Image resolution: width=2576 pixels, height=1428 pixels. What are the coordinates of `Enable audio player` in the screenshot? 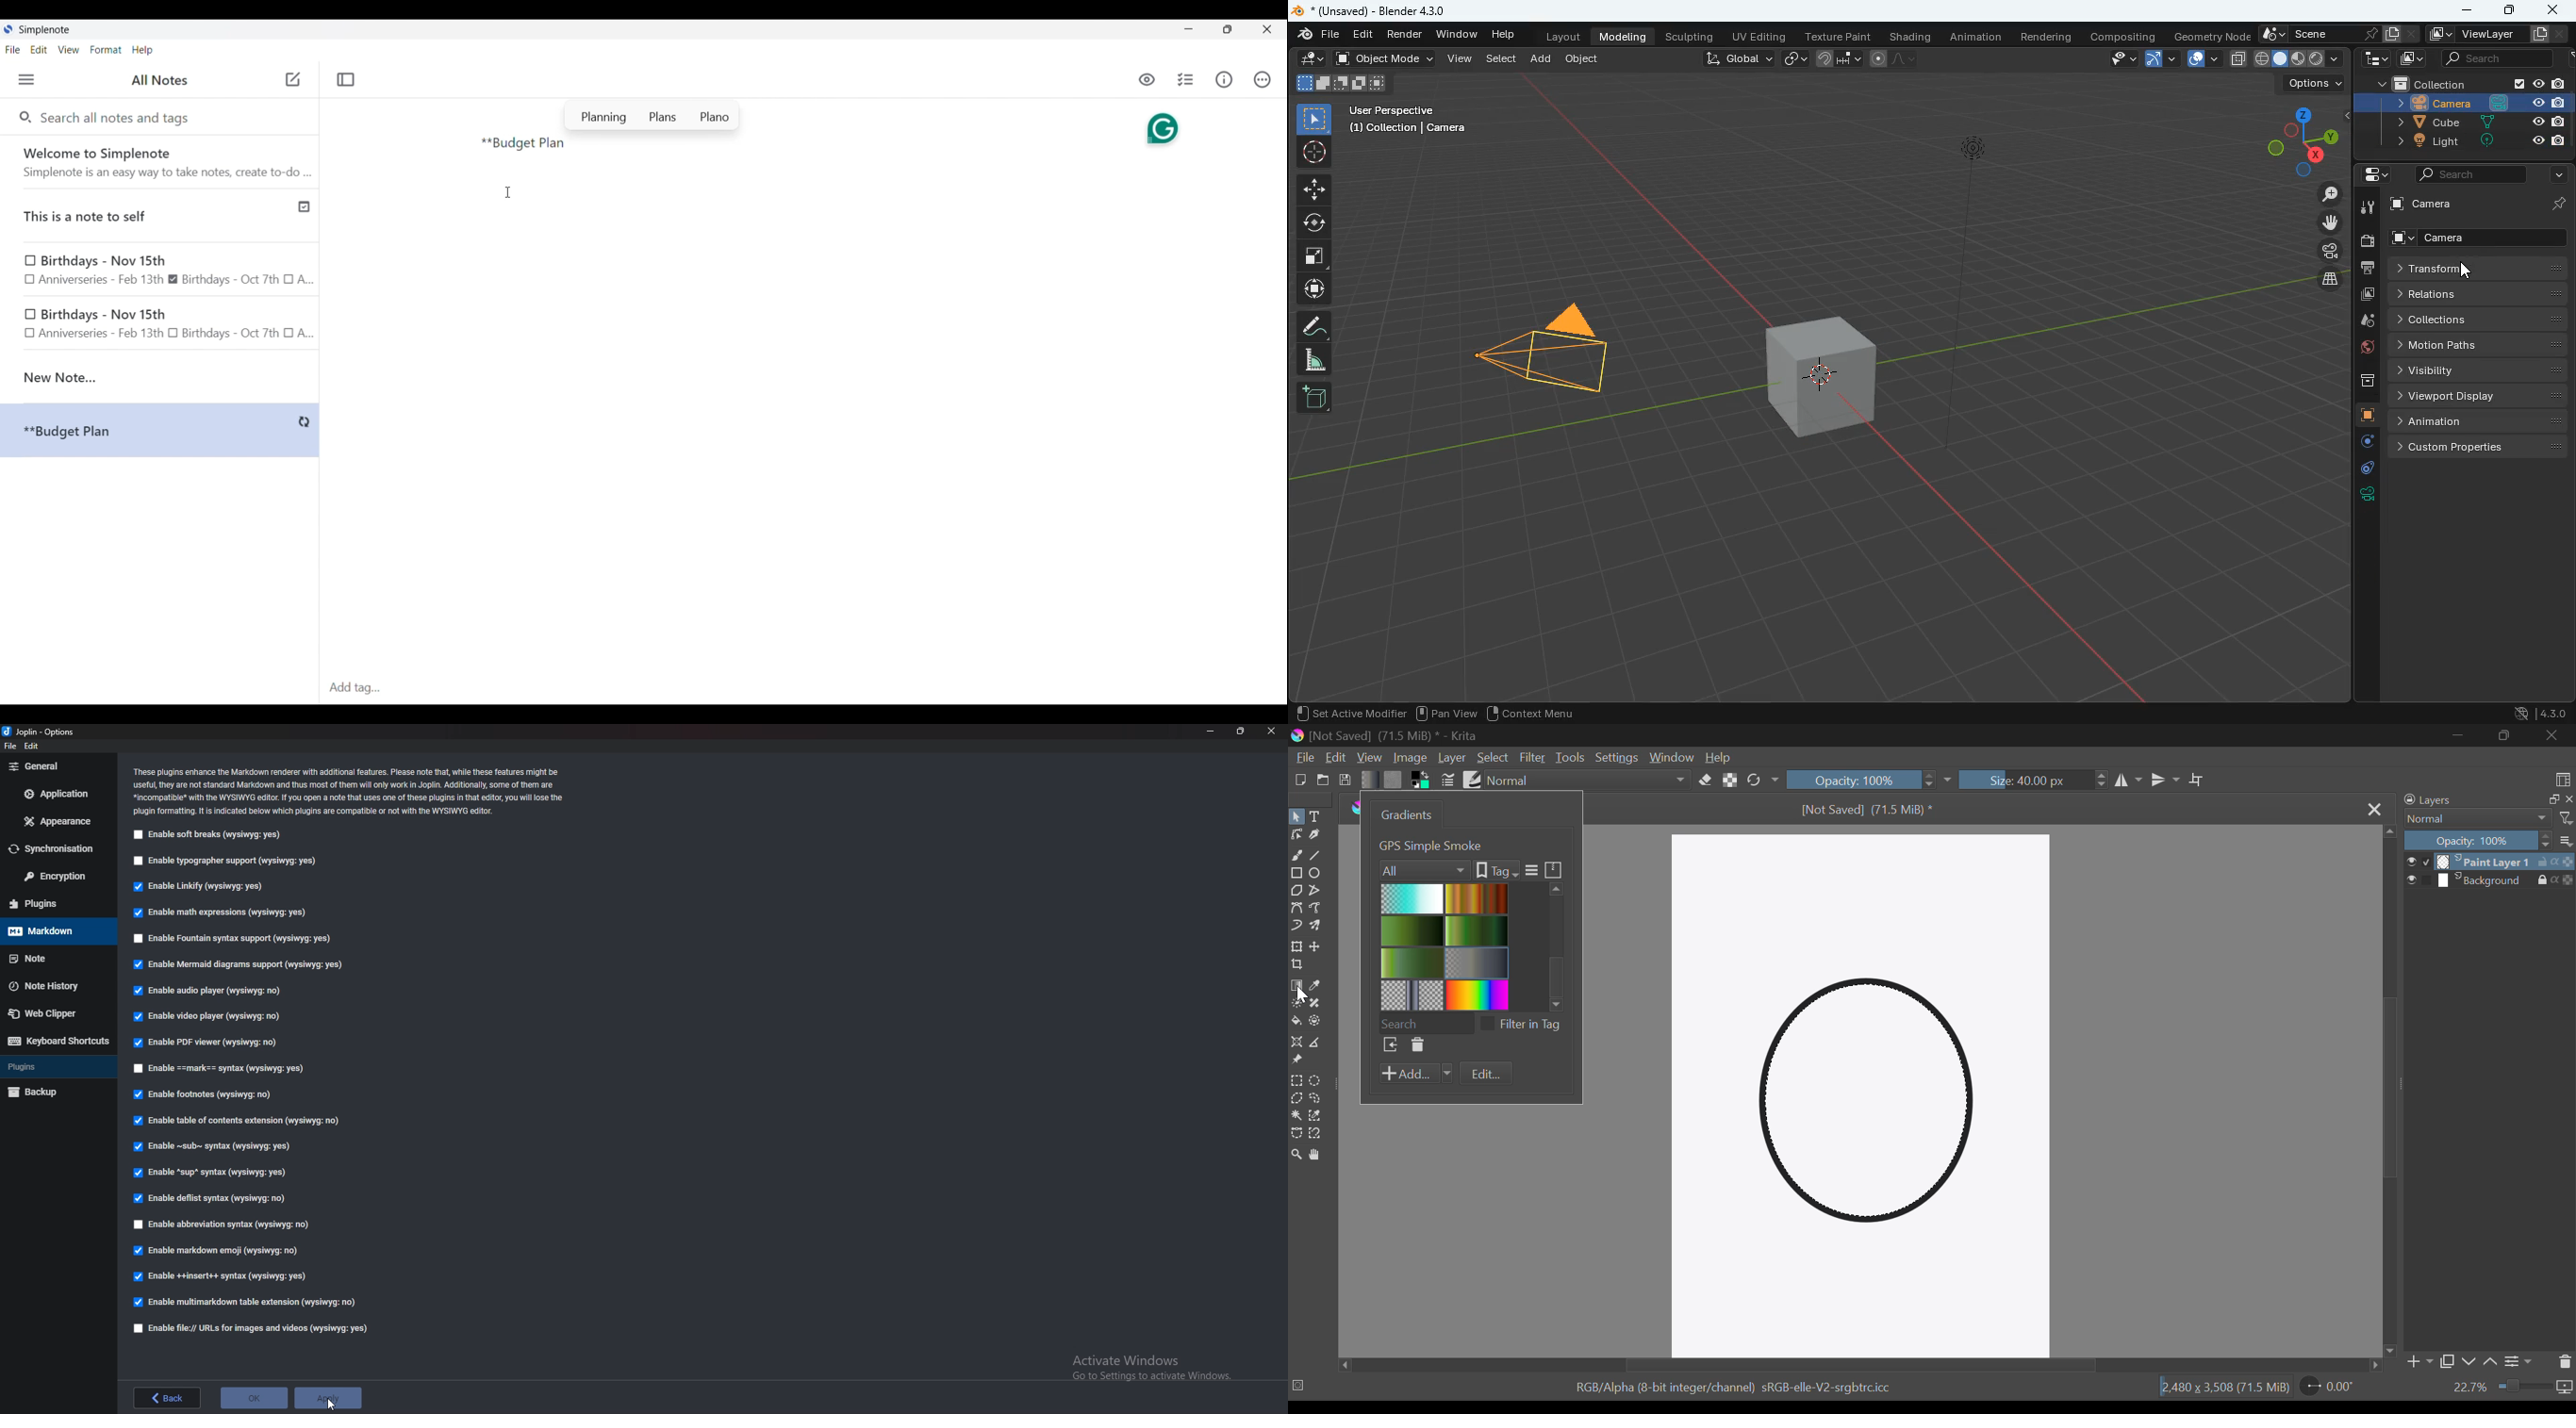 It's located at (211, 992).